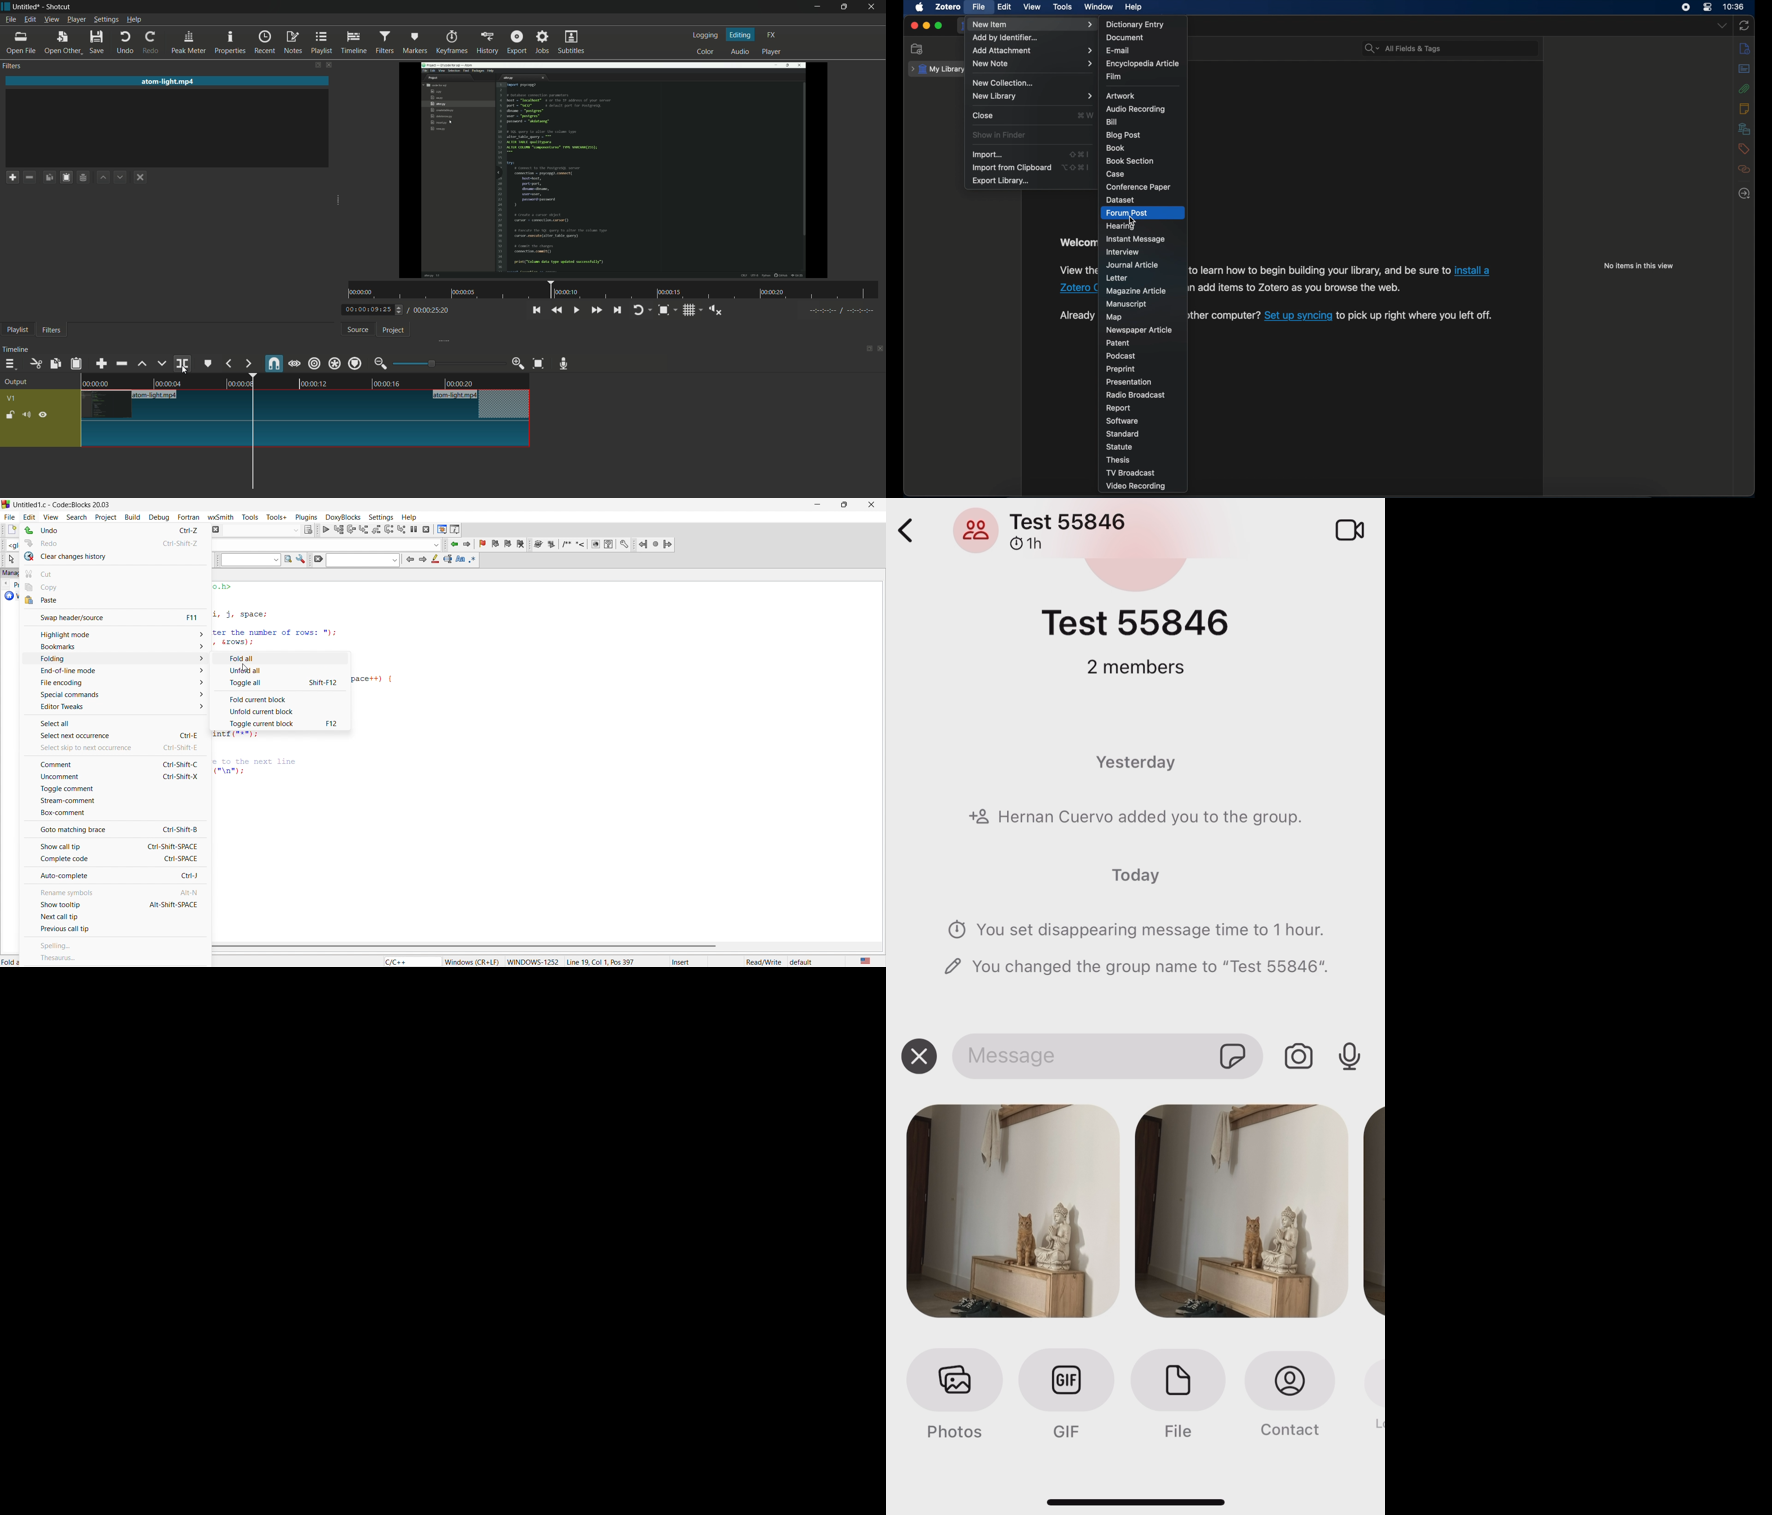 Image resolution: width=1792 pixels, height=1540 pixels. Describe the element at coordinates (1138, 974) in the screenshot. I see `/ You changed the group name to “Test 55846".` at that location.